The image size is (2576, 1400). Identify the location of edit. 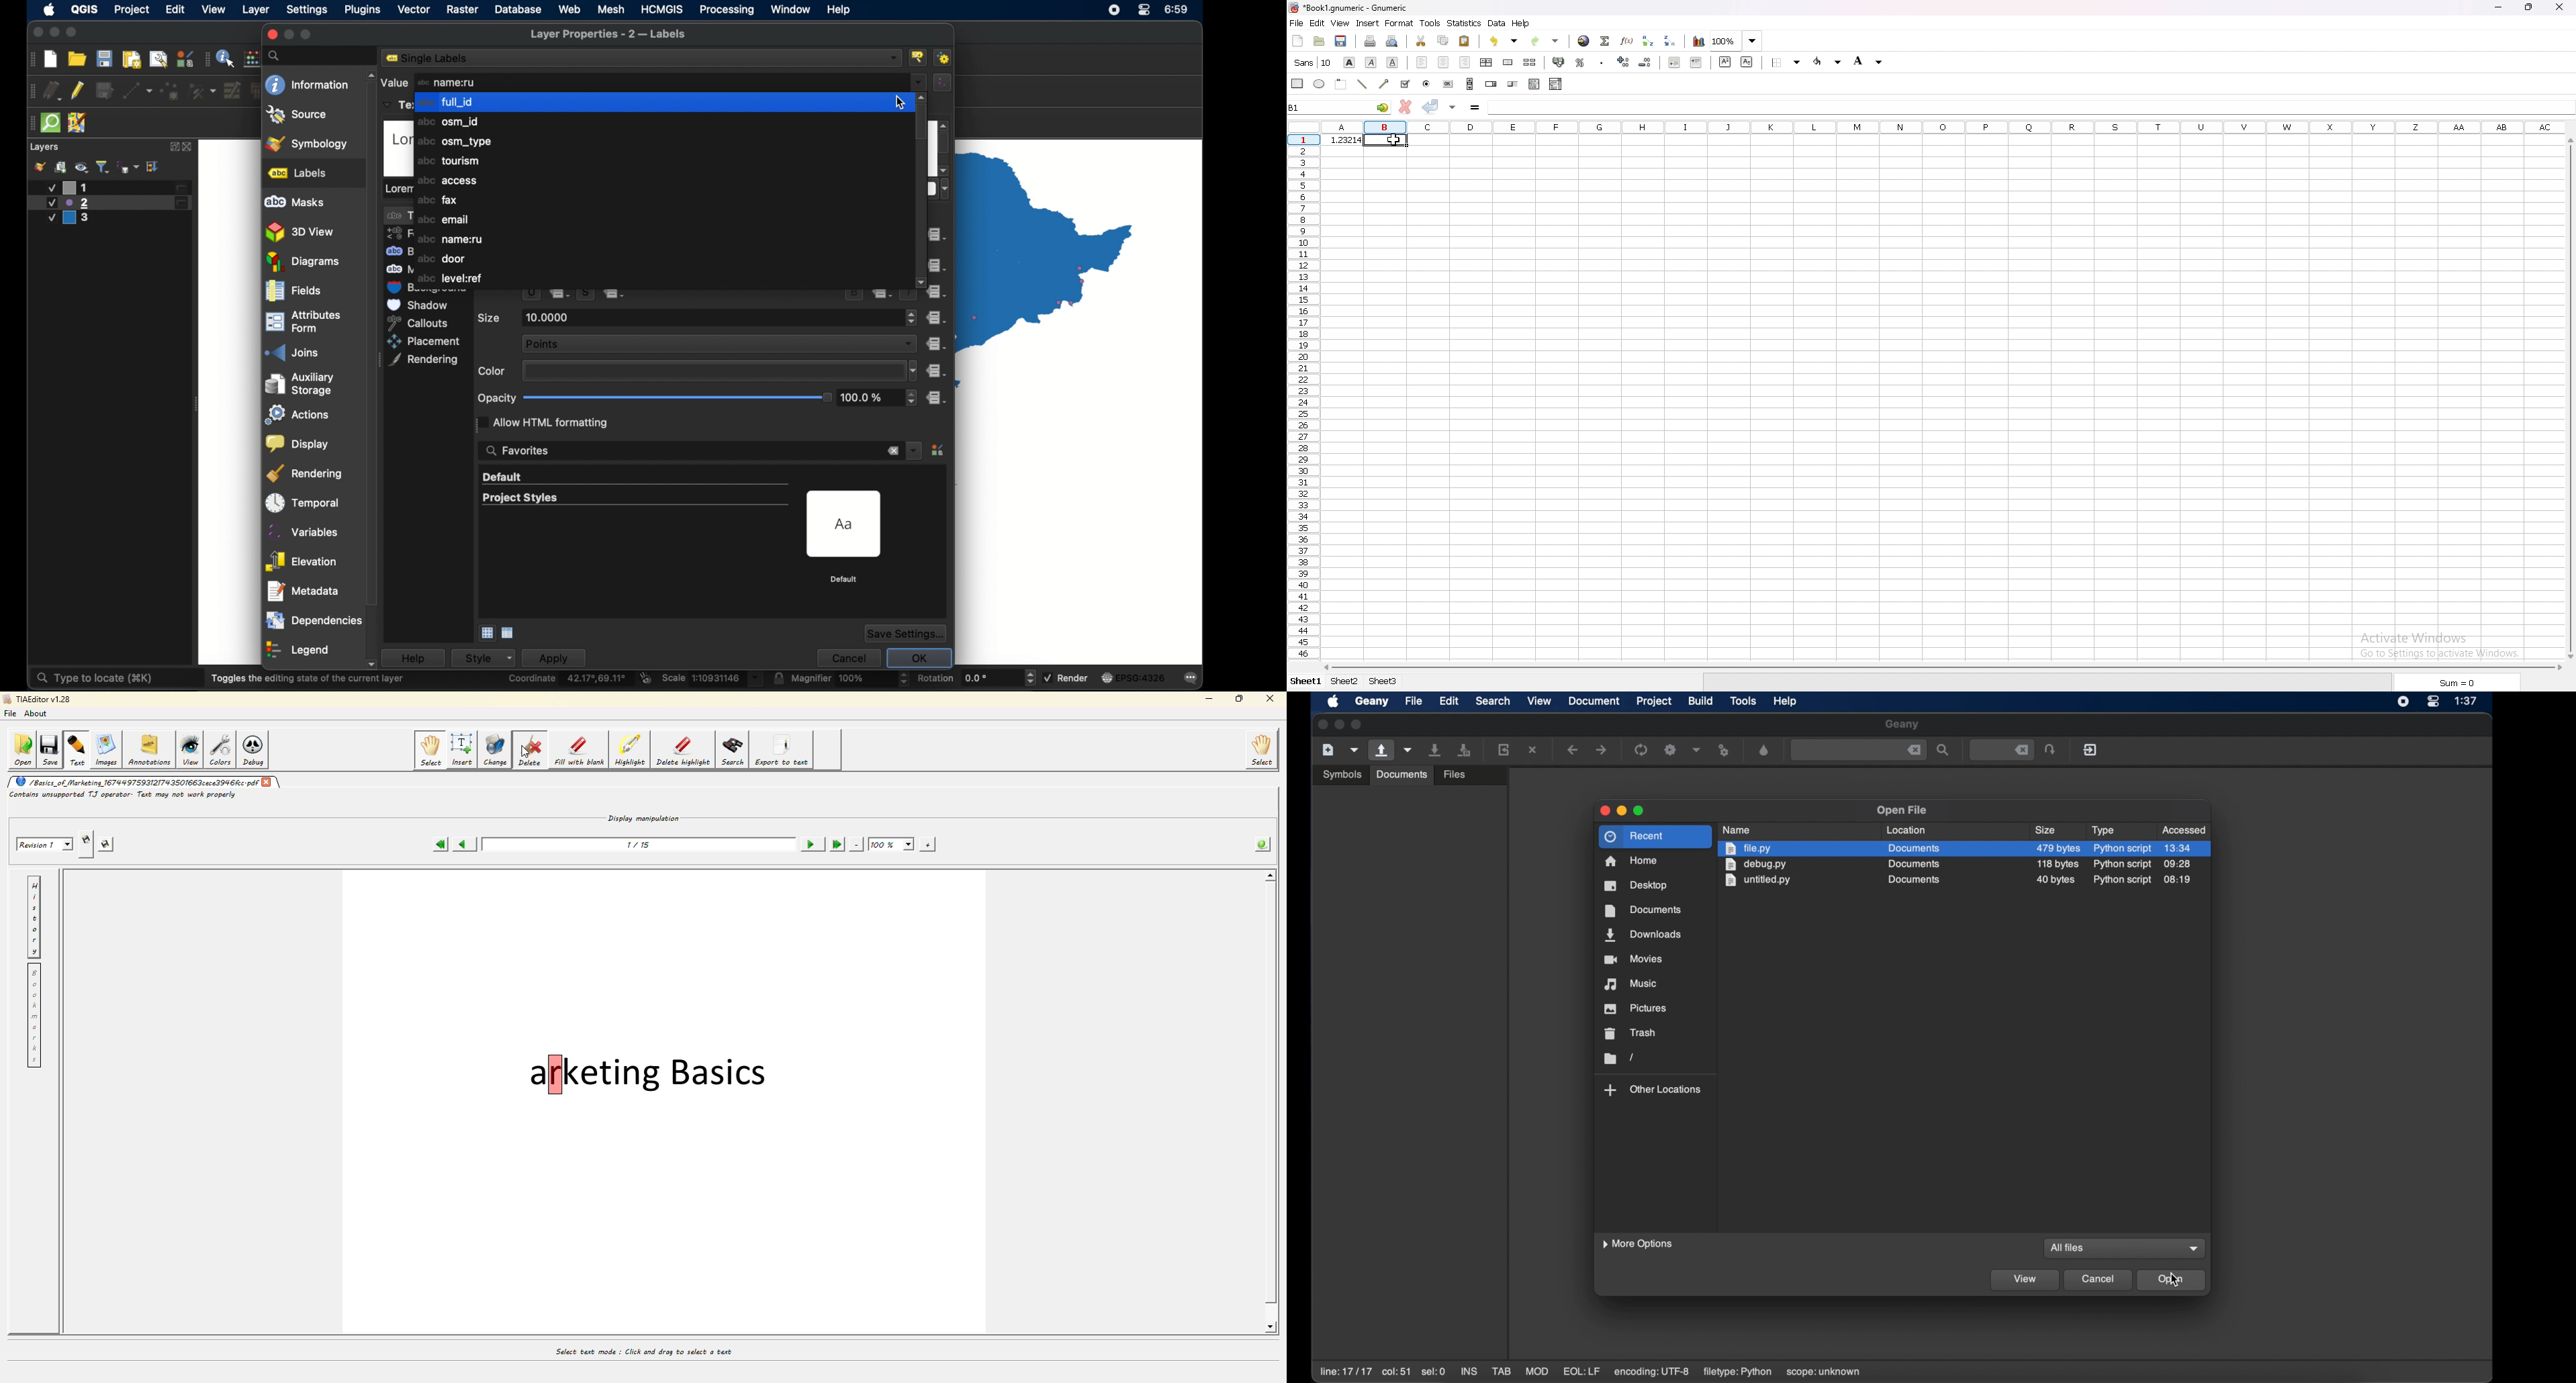
(1318, 23).